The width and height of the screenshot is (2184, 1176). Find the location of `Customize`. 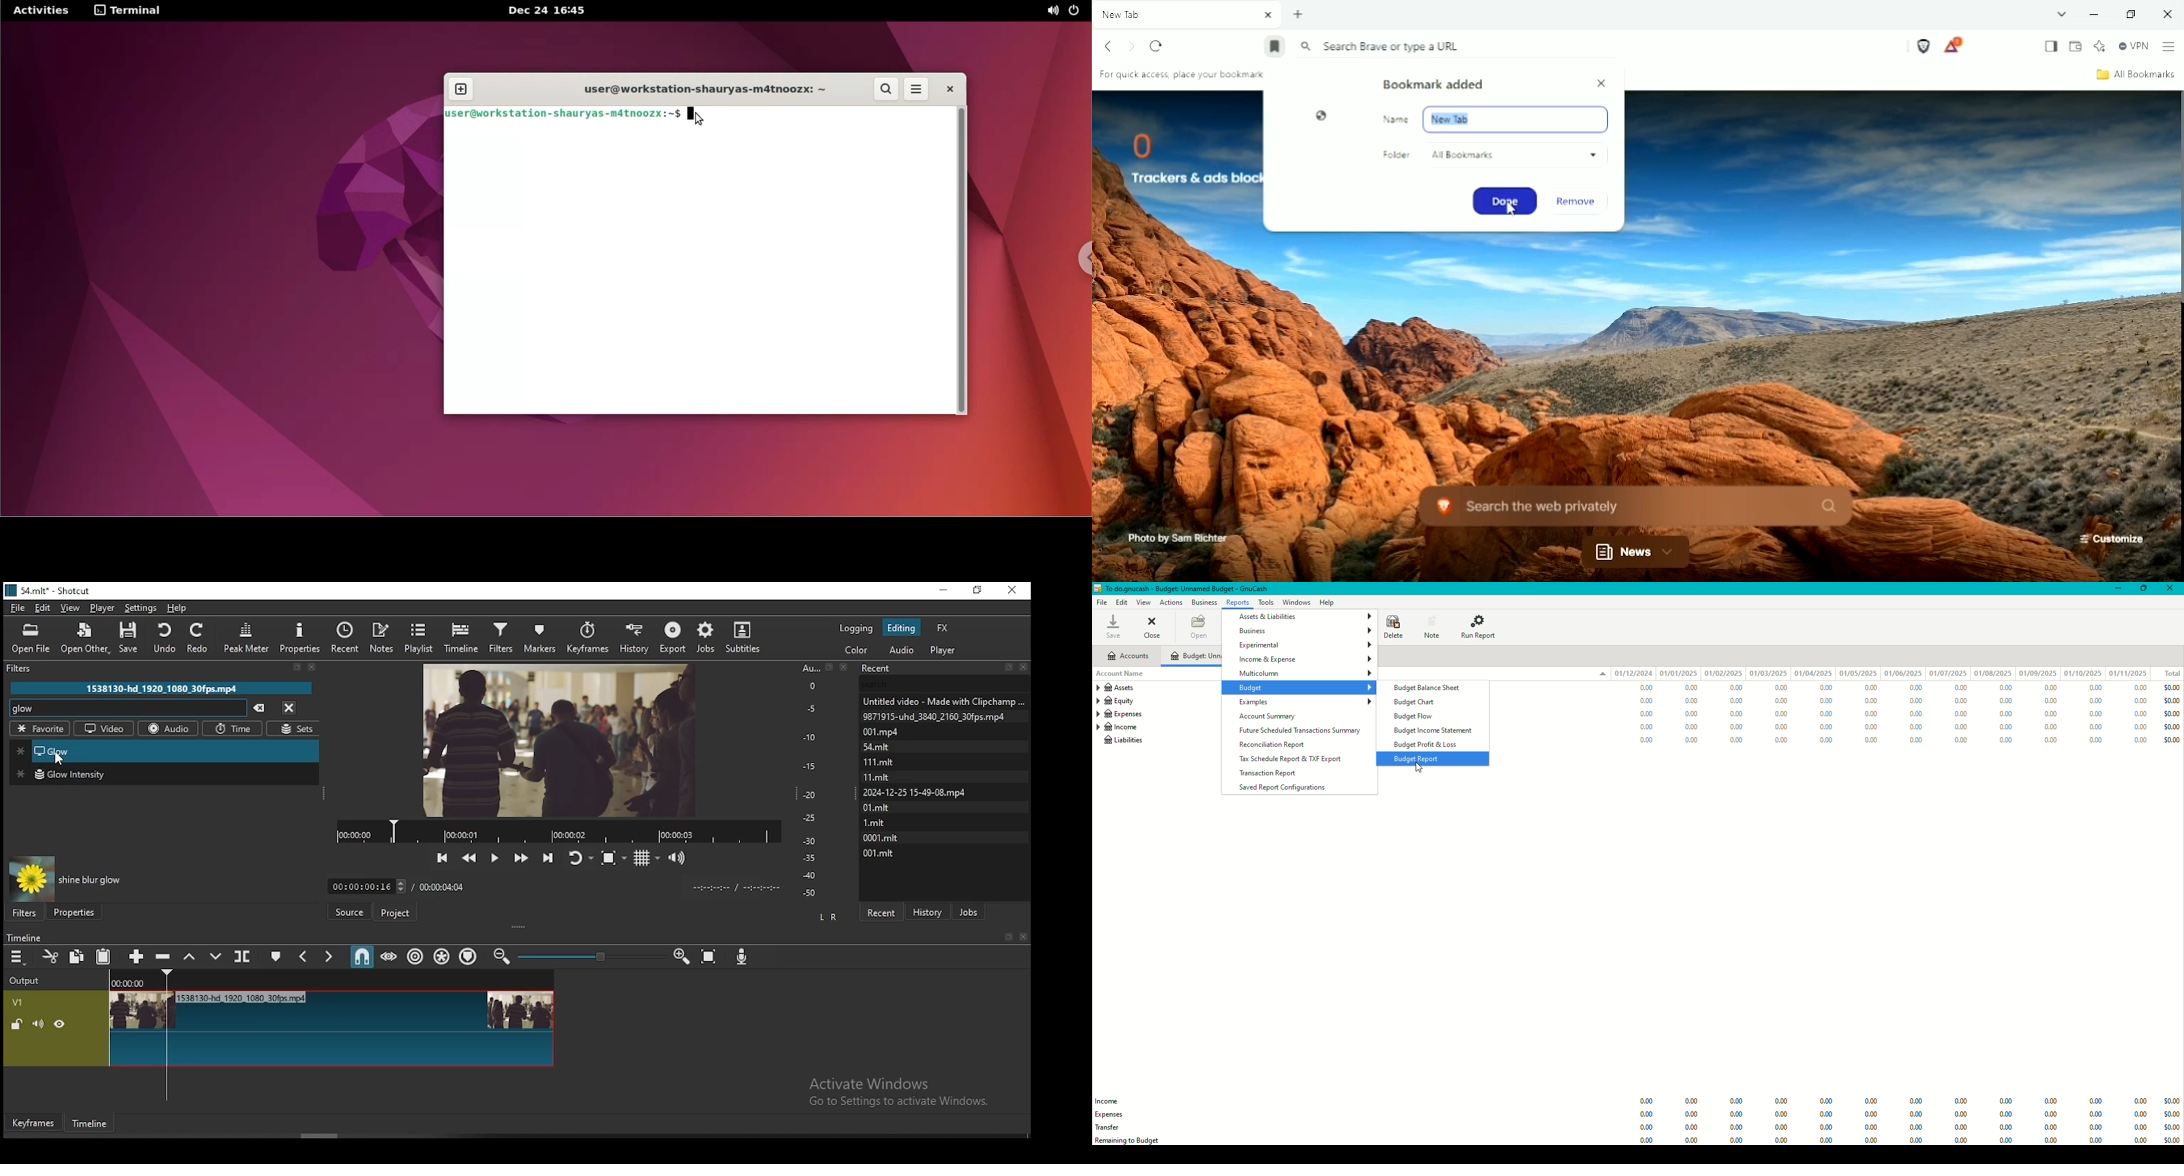

Customize is located at coordinates (2111, 539).